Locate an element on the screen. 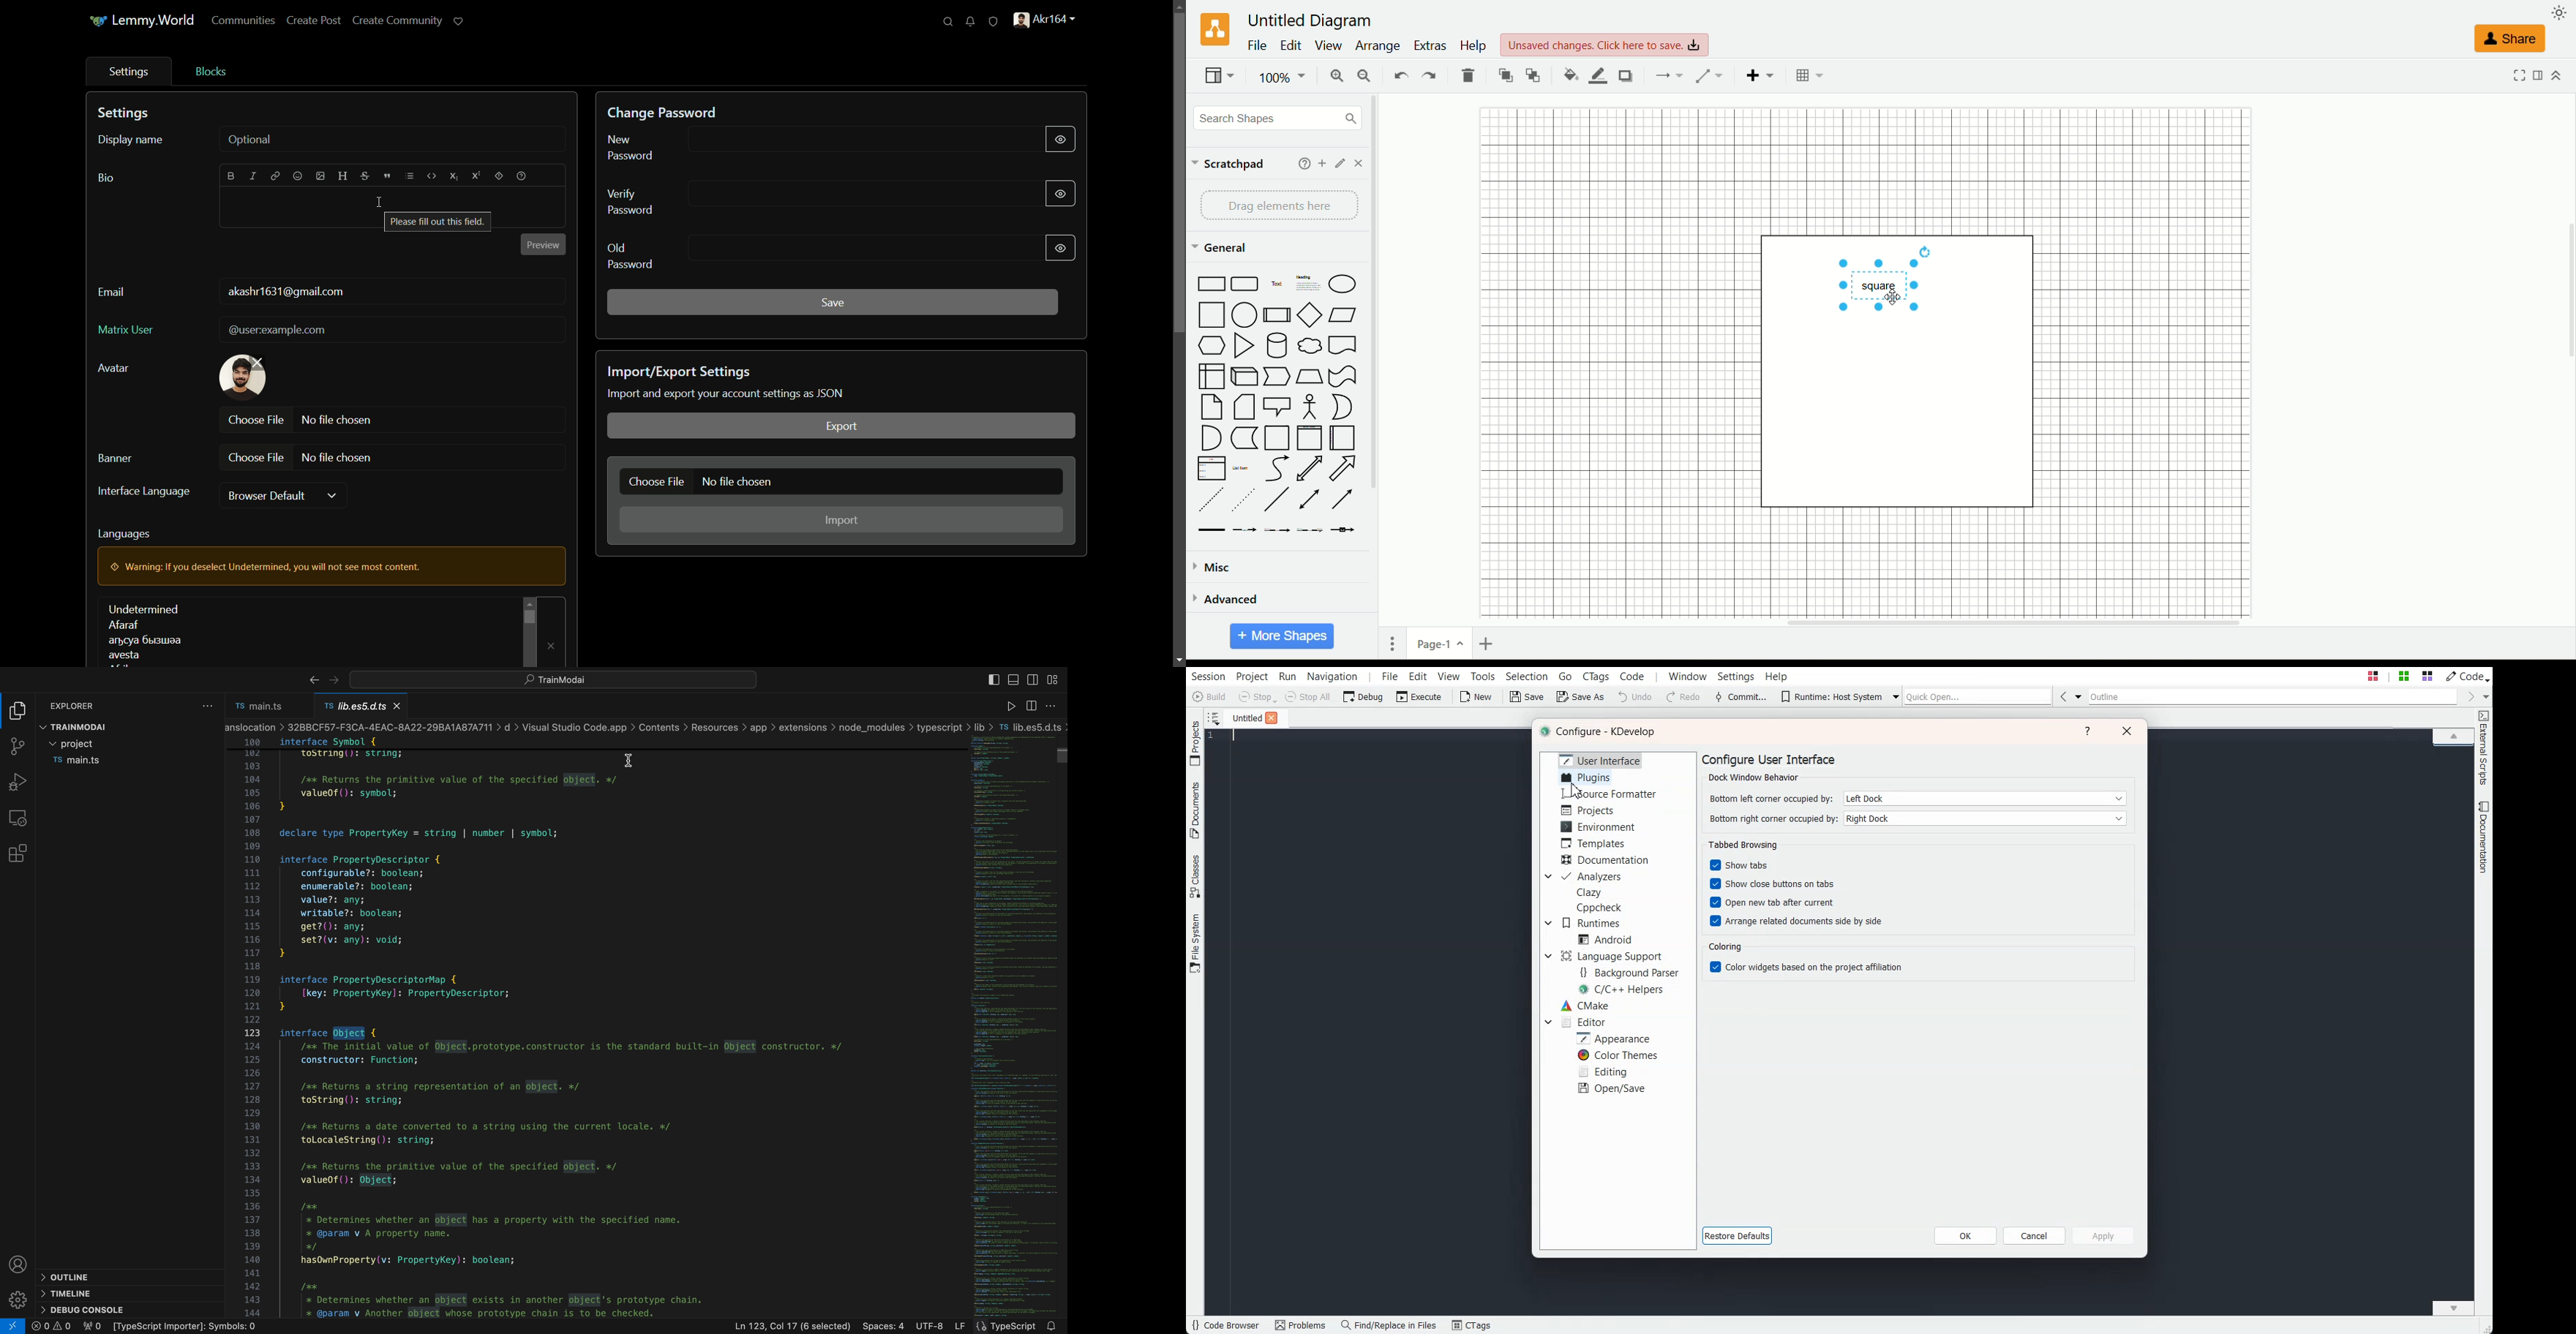  LF is located at coordinates (964, 1326).